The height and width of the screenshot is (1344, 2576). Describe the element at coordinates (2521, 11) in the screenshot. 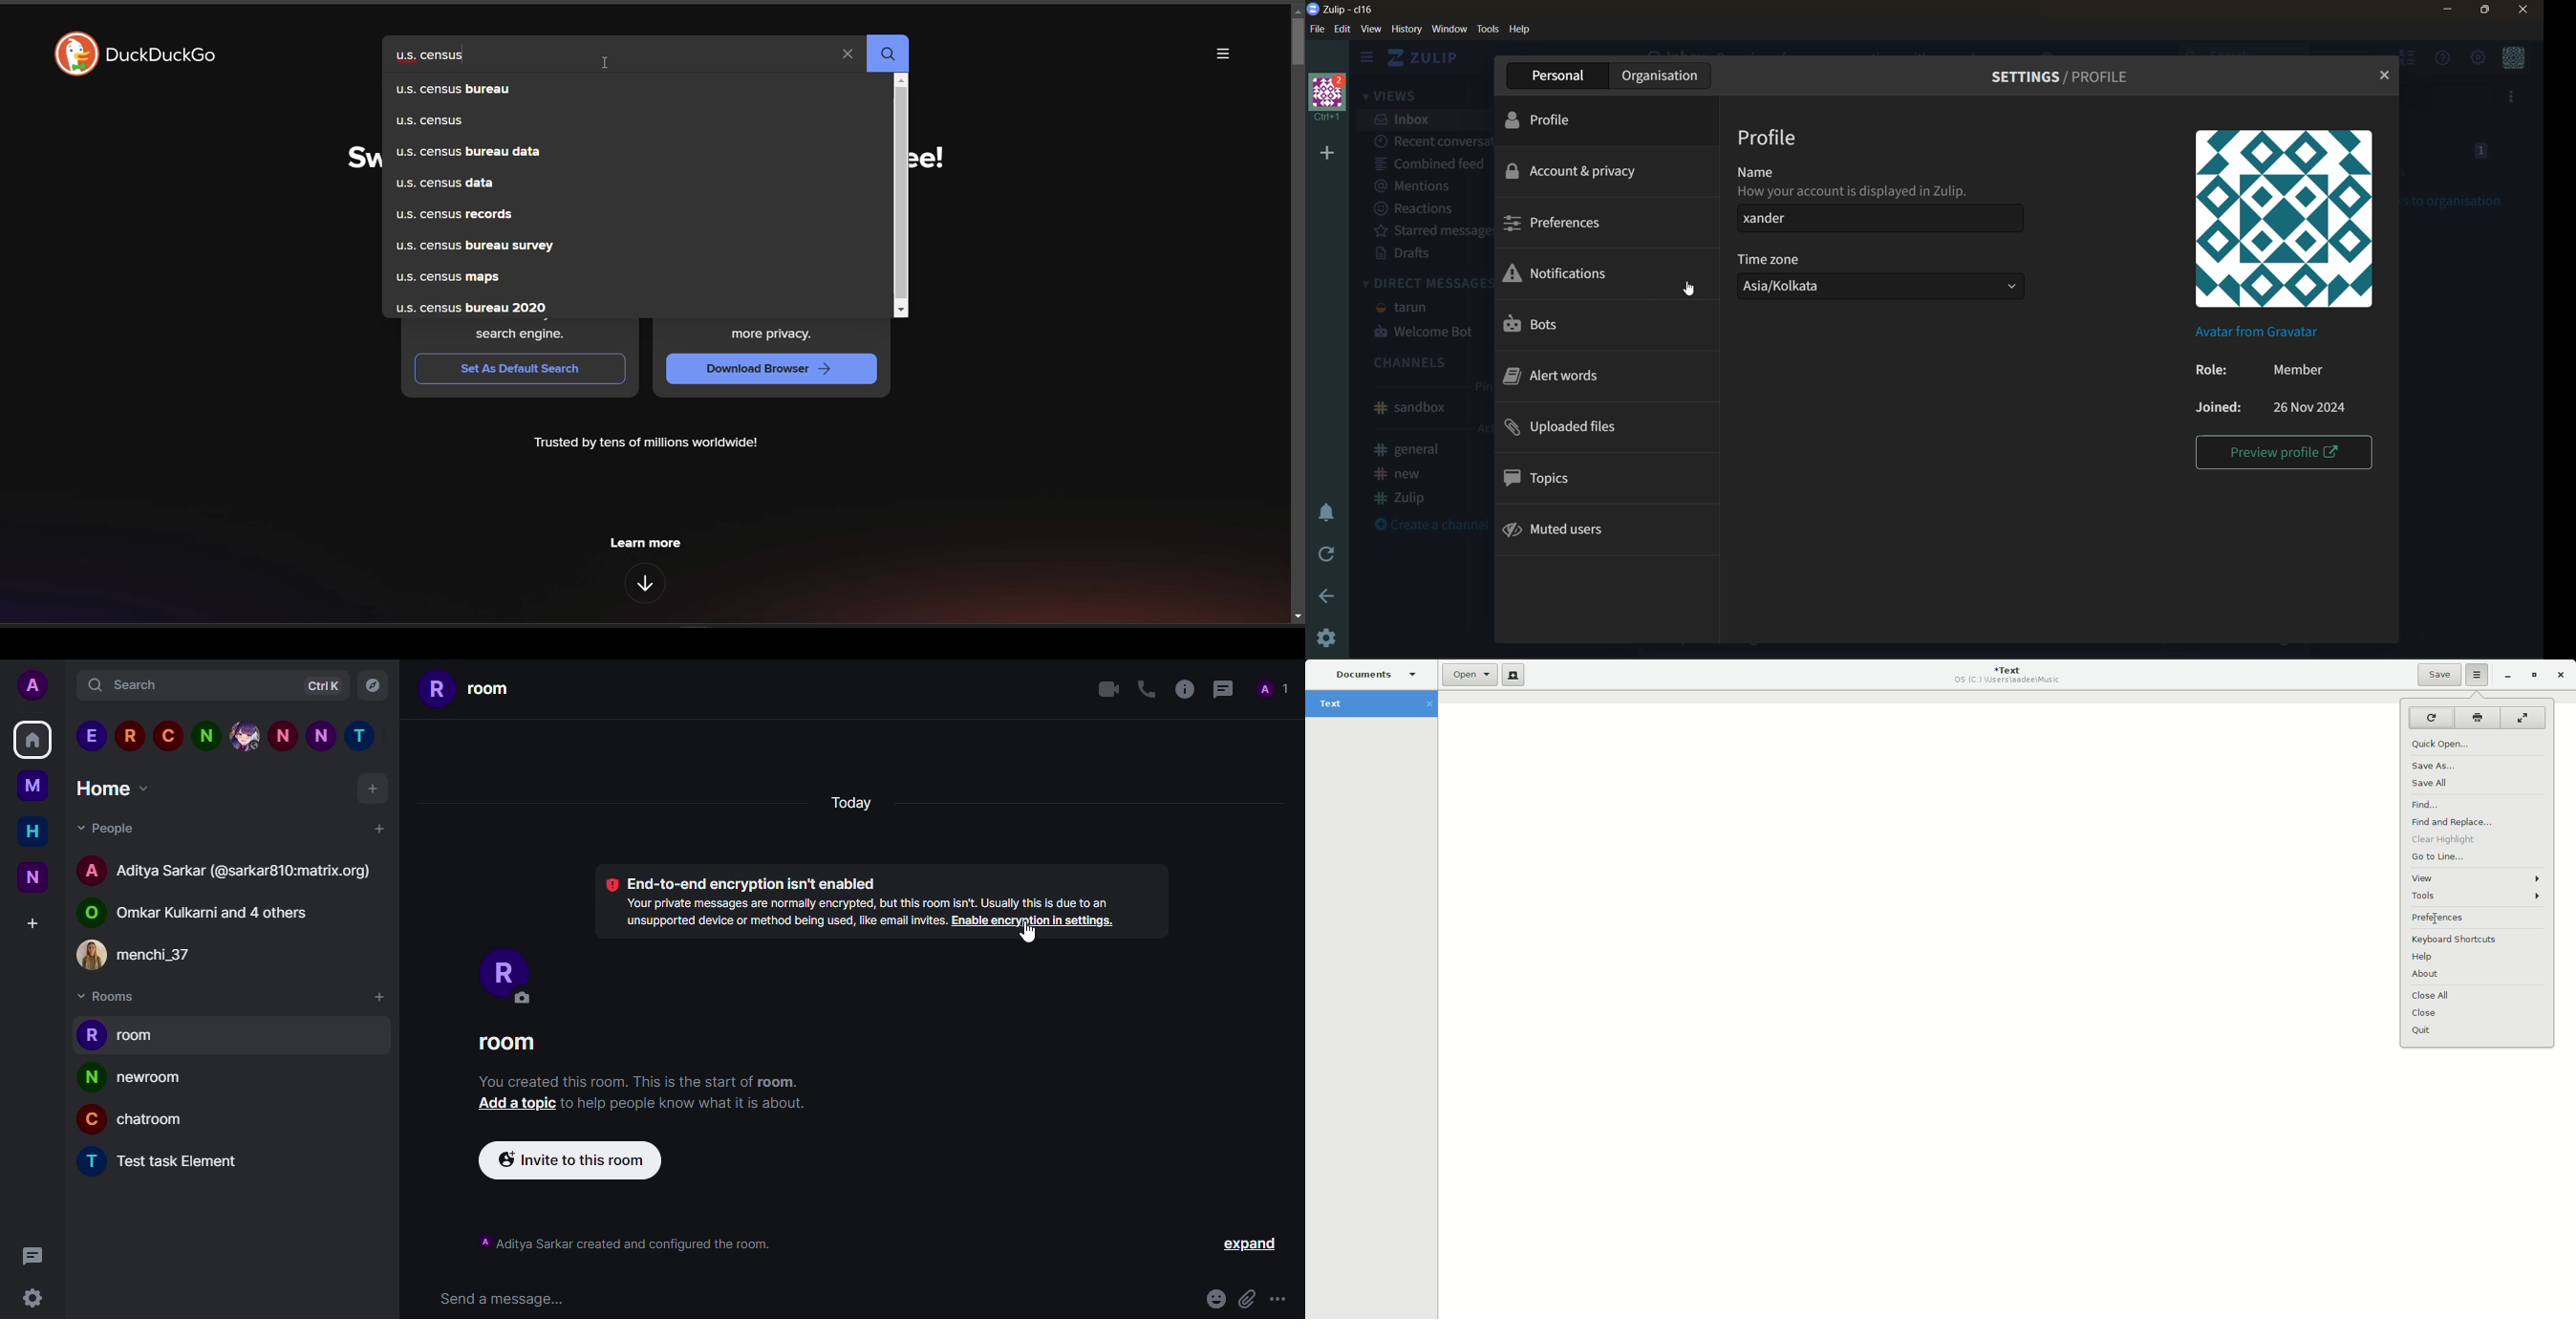

I see `close` at that location.